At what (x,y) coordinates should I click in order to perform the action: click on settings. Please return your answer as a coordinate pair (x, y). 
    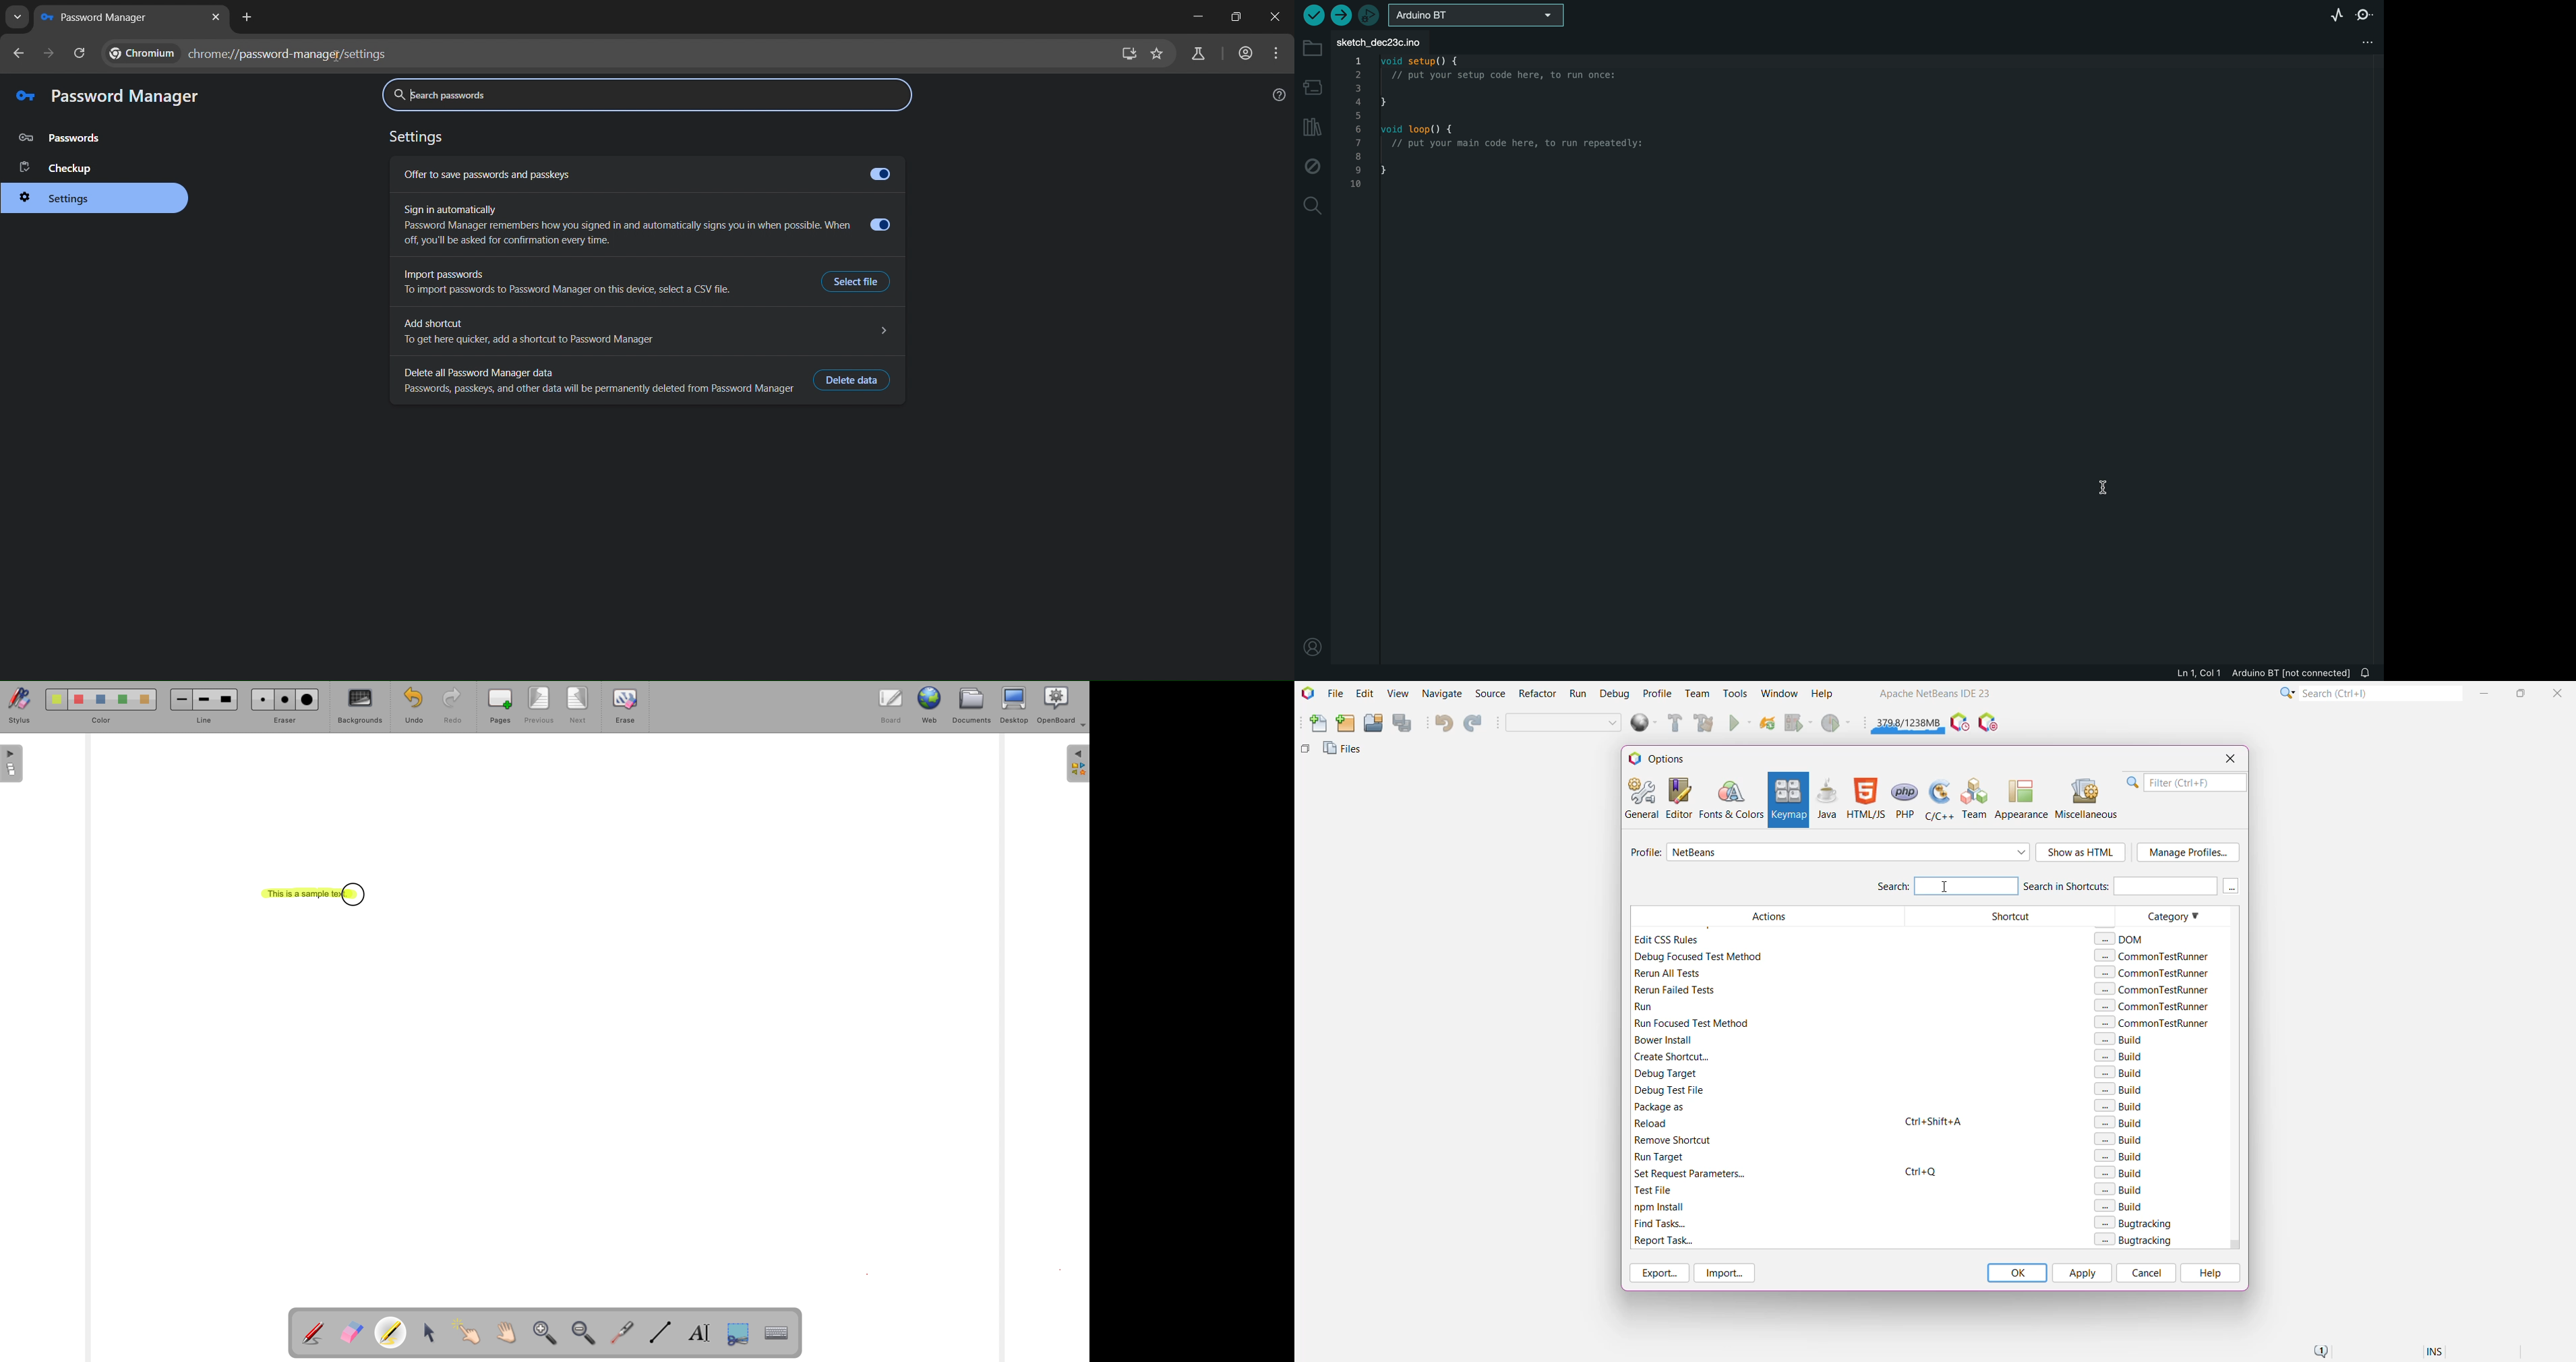
    Looking at the image, I should click on (63, 199).